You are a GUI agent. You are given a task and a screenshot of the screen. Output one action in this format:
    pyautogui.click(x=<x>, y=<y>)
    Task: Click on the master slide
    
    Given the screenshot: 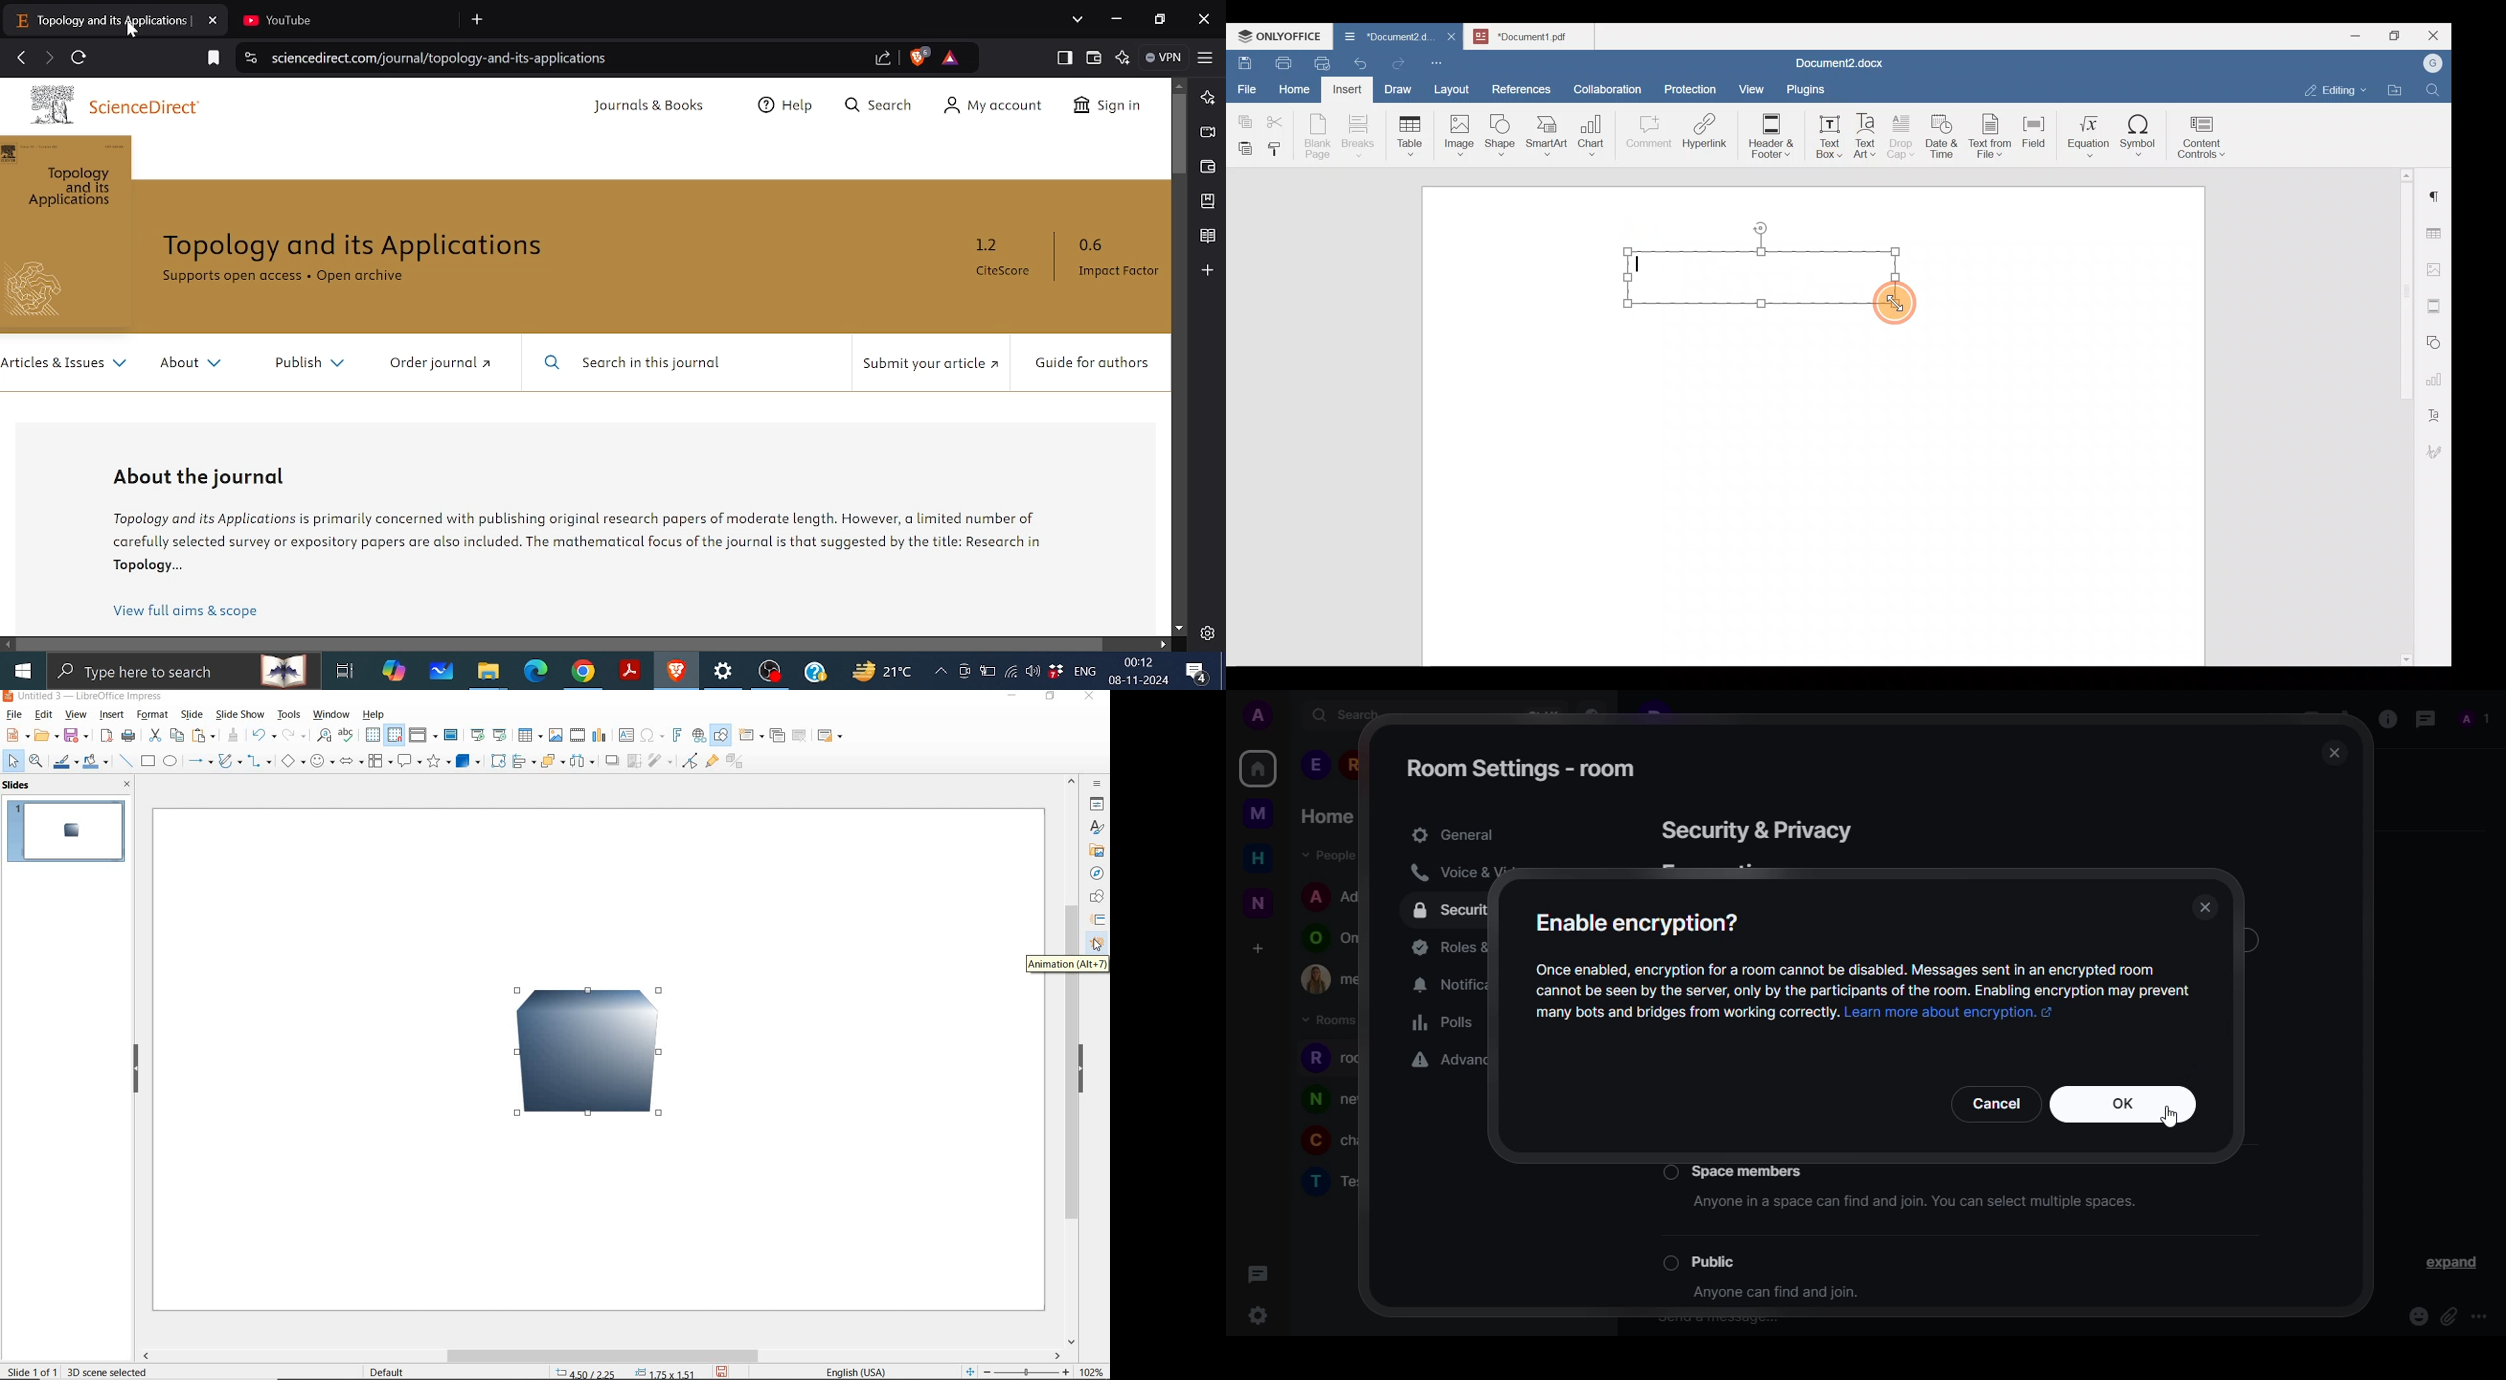 What is the action you would take?
    pyautogui.click(x=453, y=736)
    